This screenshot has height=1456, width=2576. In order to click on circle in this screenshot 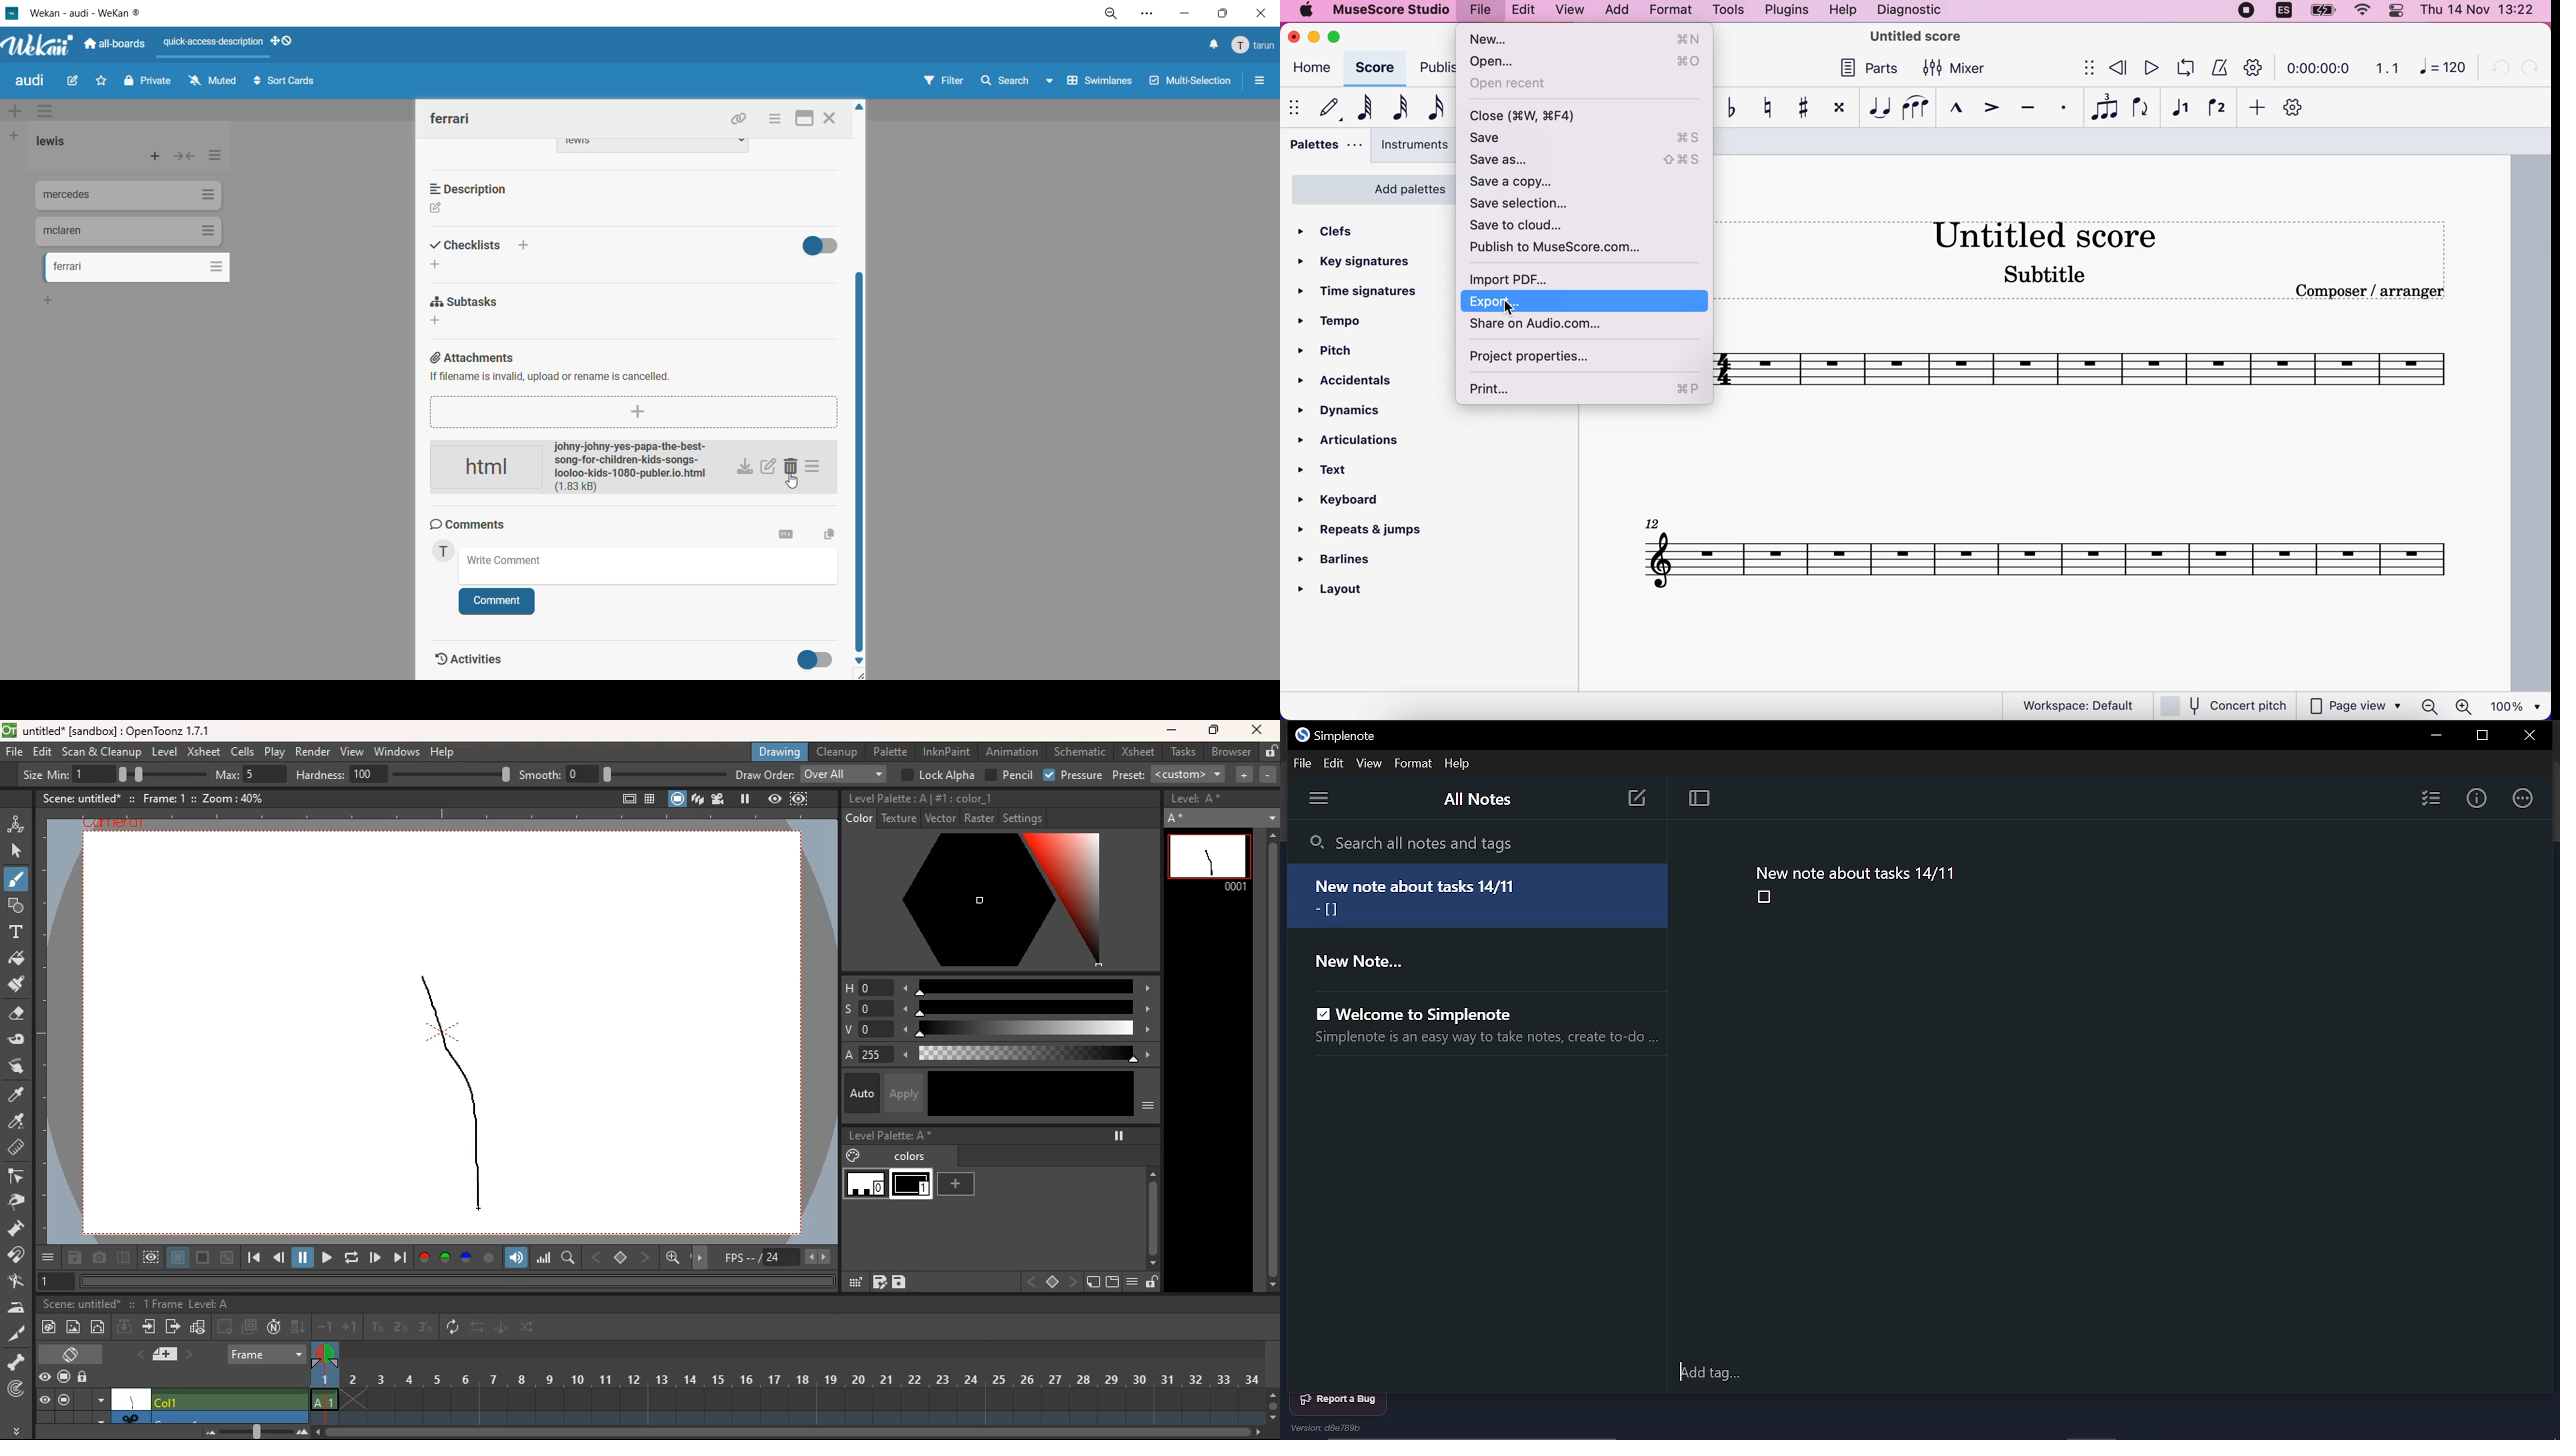, I will do `click(100, 1329)`.